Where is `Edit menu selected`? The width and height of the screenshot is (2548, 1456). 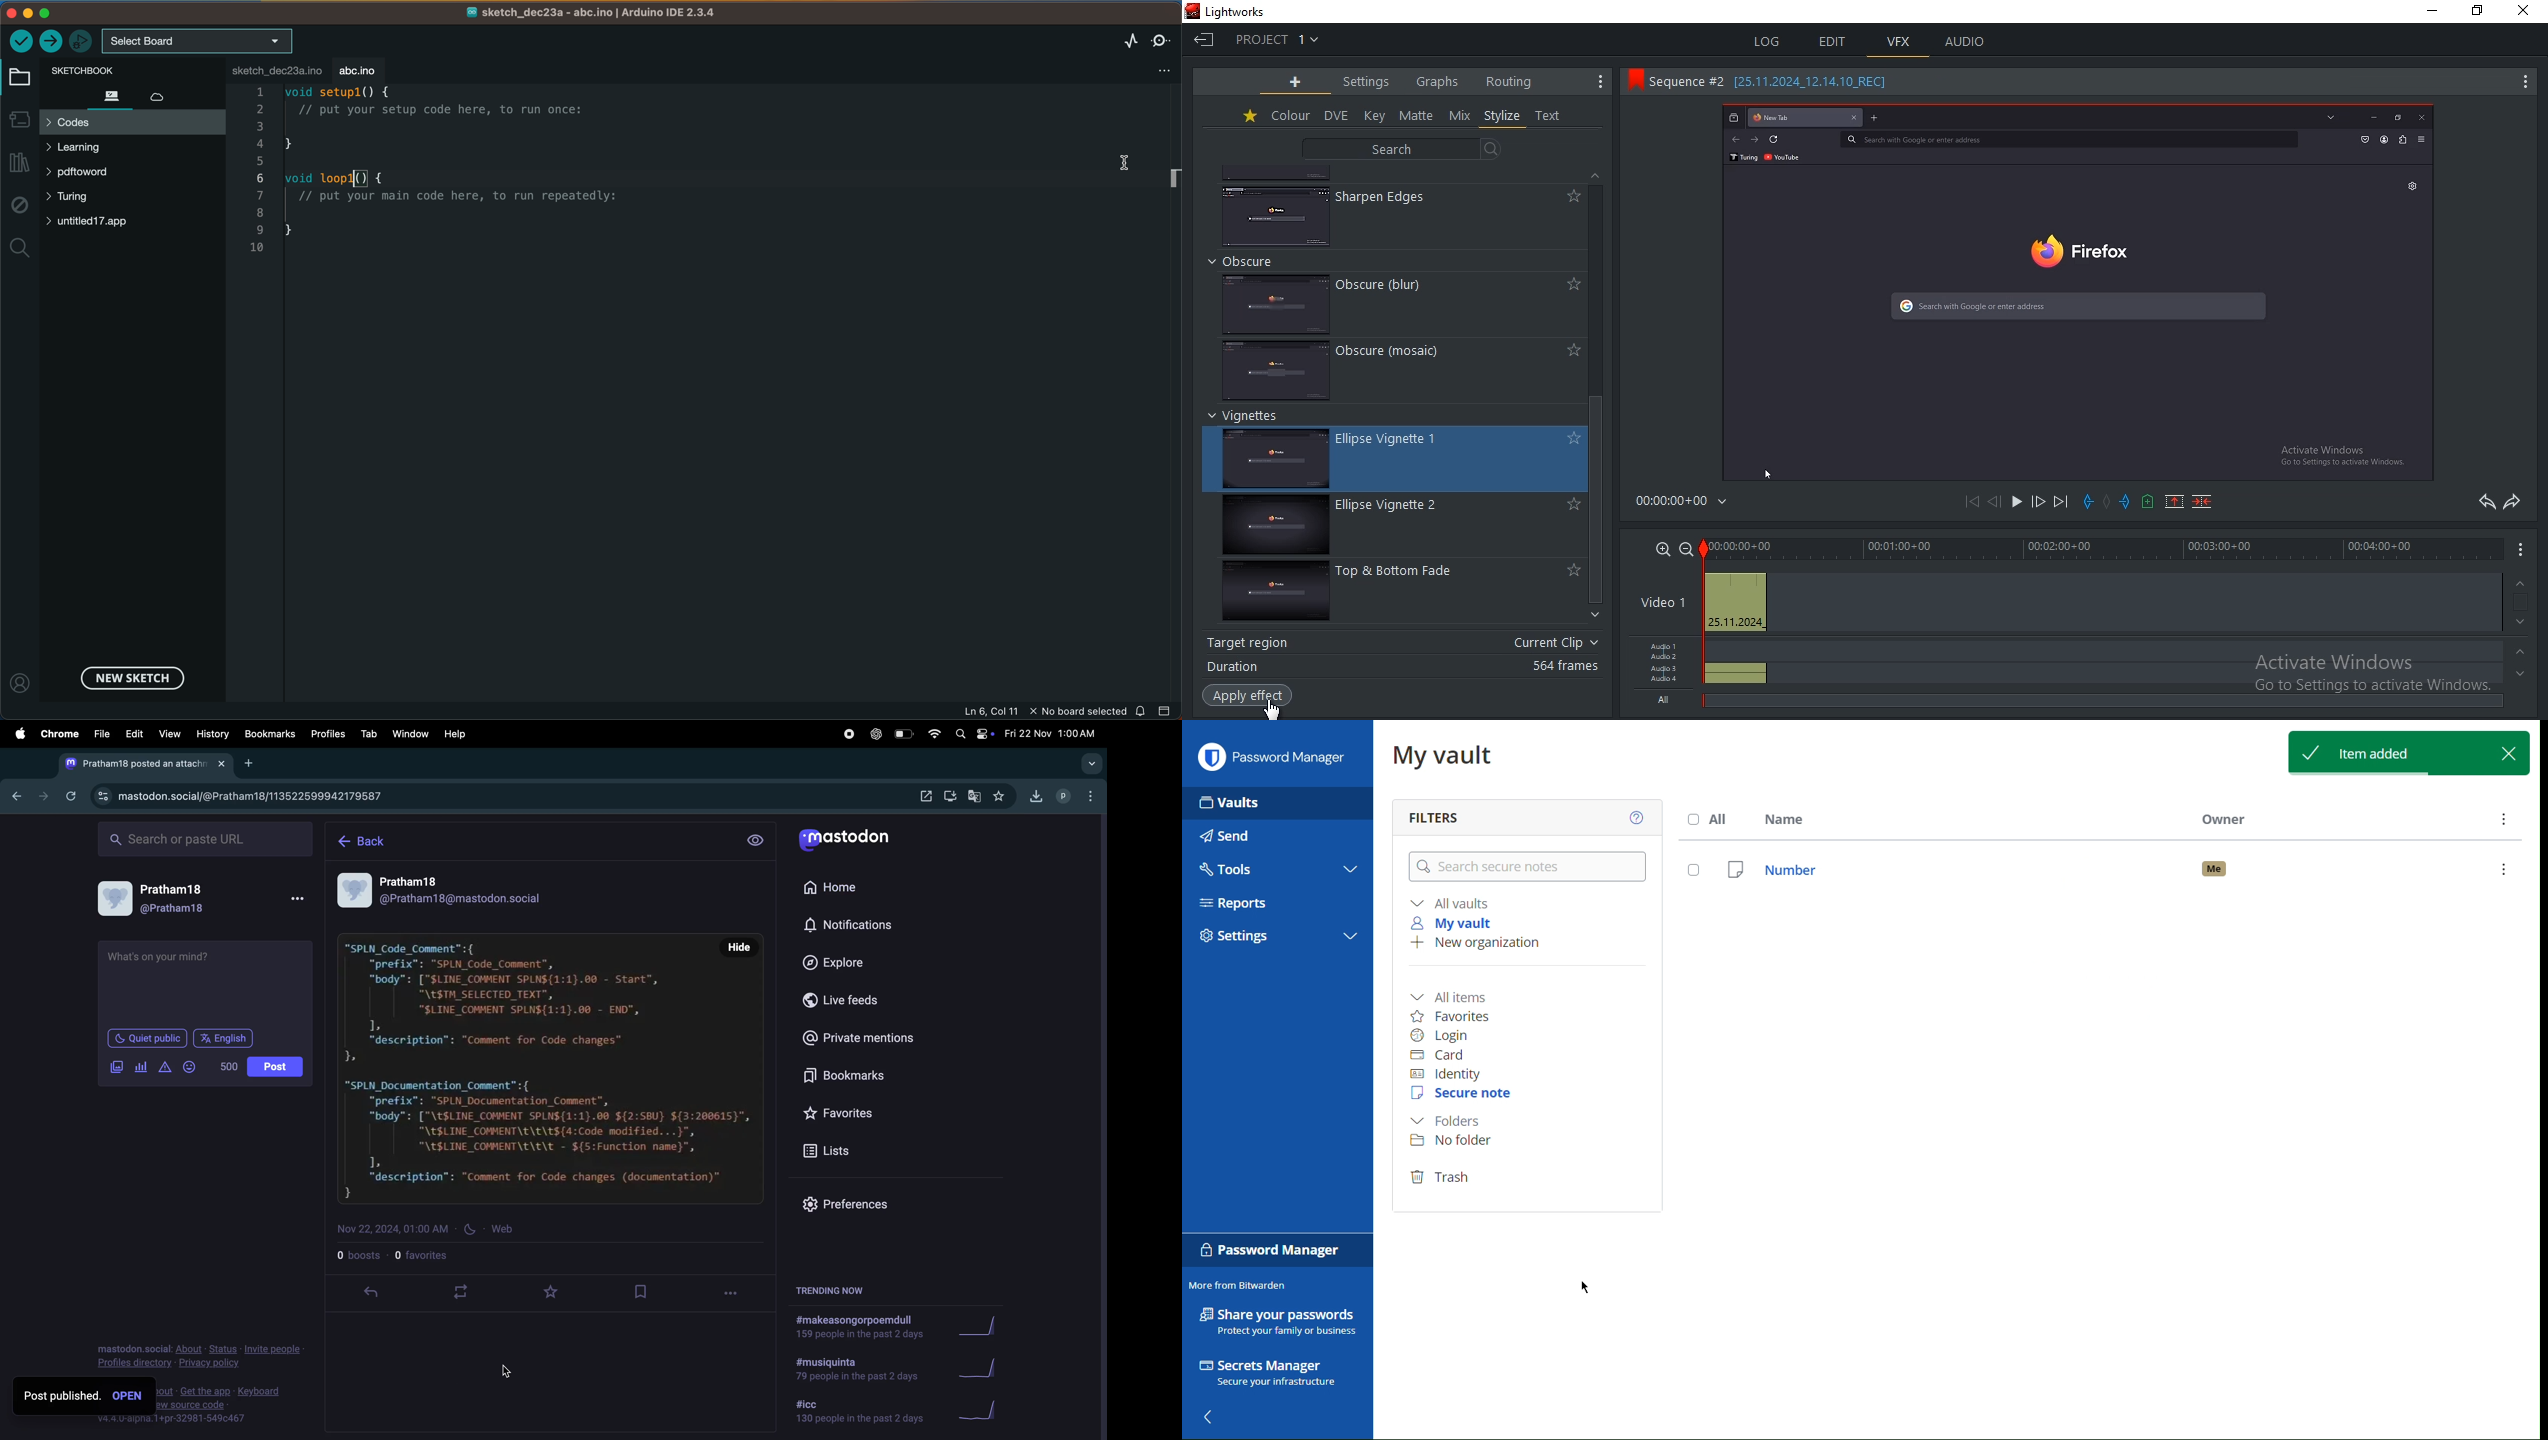
Edit menu selected is located at coordinates (1866, 60).